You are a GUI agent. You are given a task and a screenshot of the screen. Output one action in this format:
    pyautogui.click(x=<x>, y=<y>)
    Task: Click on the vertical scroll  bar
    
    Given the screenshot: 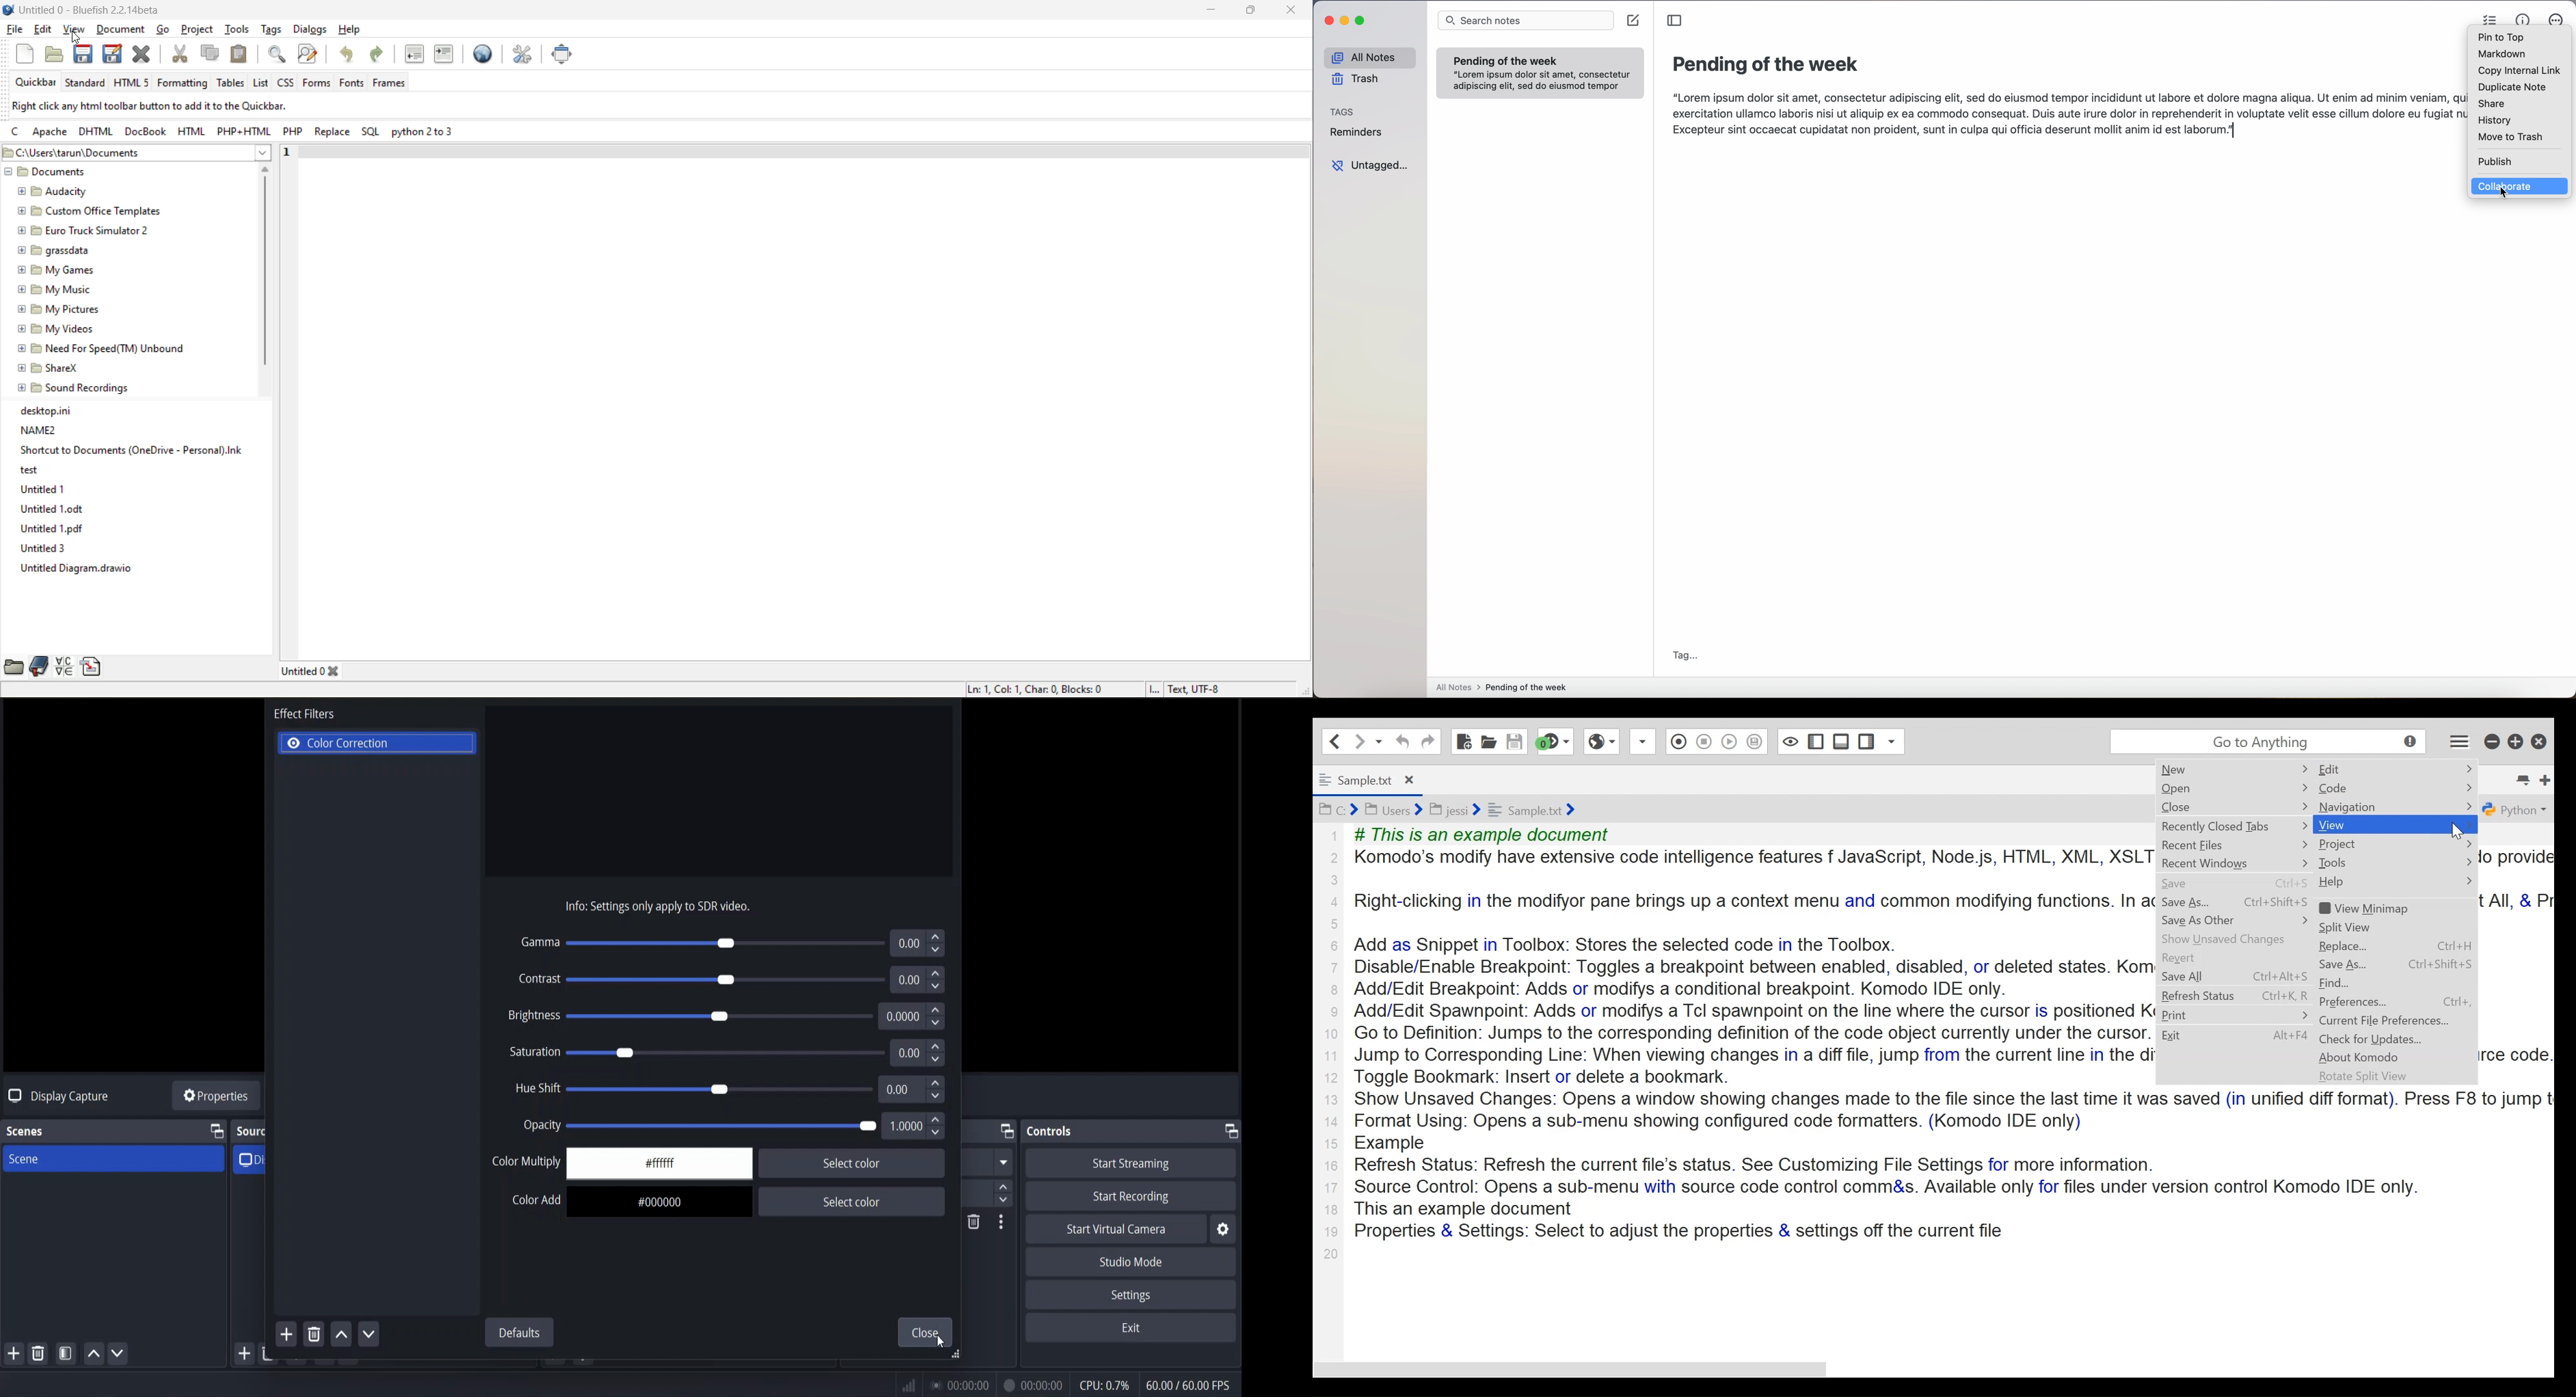 What is the action you would take?
    pyautogui.click(x=265, y=267)
    